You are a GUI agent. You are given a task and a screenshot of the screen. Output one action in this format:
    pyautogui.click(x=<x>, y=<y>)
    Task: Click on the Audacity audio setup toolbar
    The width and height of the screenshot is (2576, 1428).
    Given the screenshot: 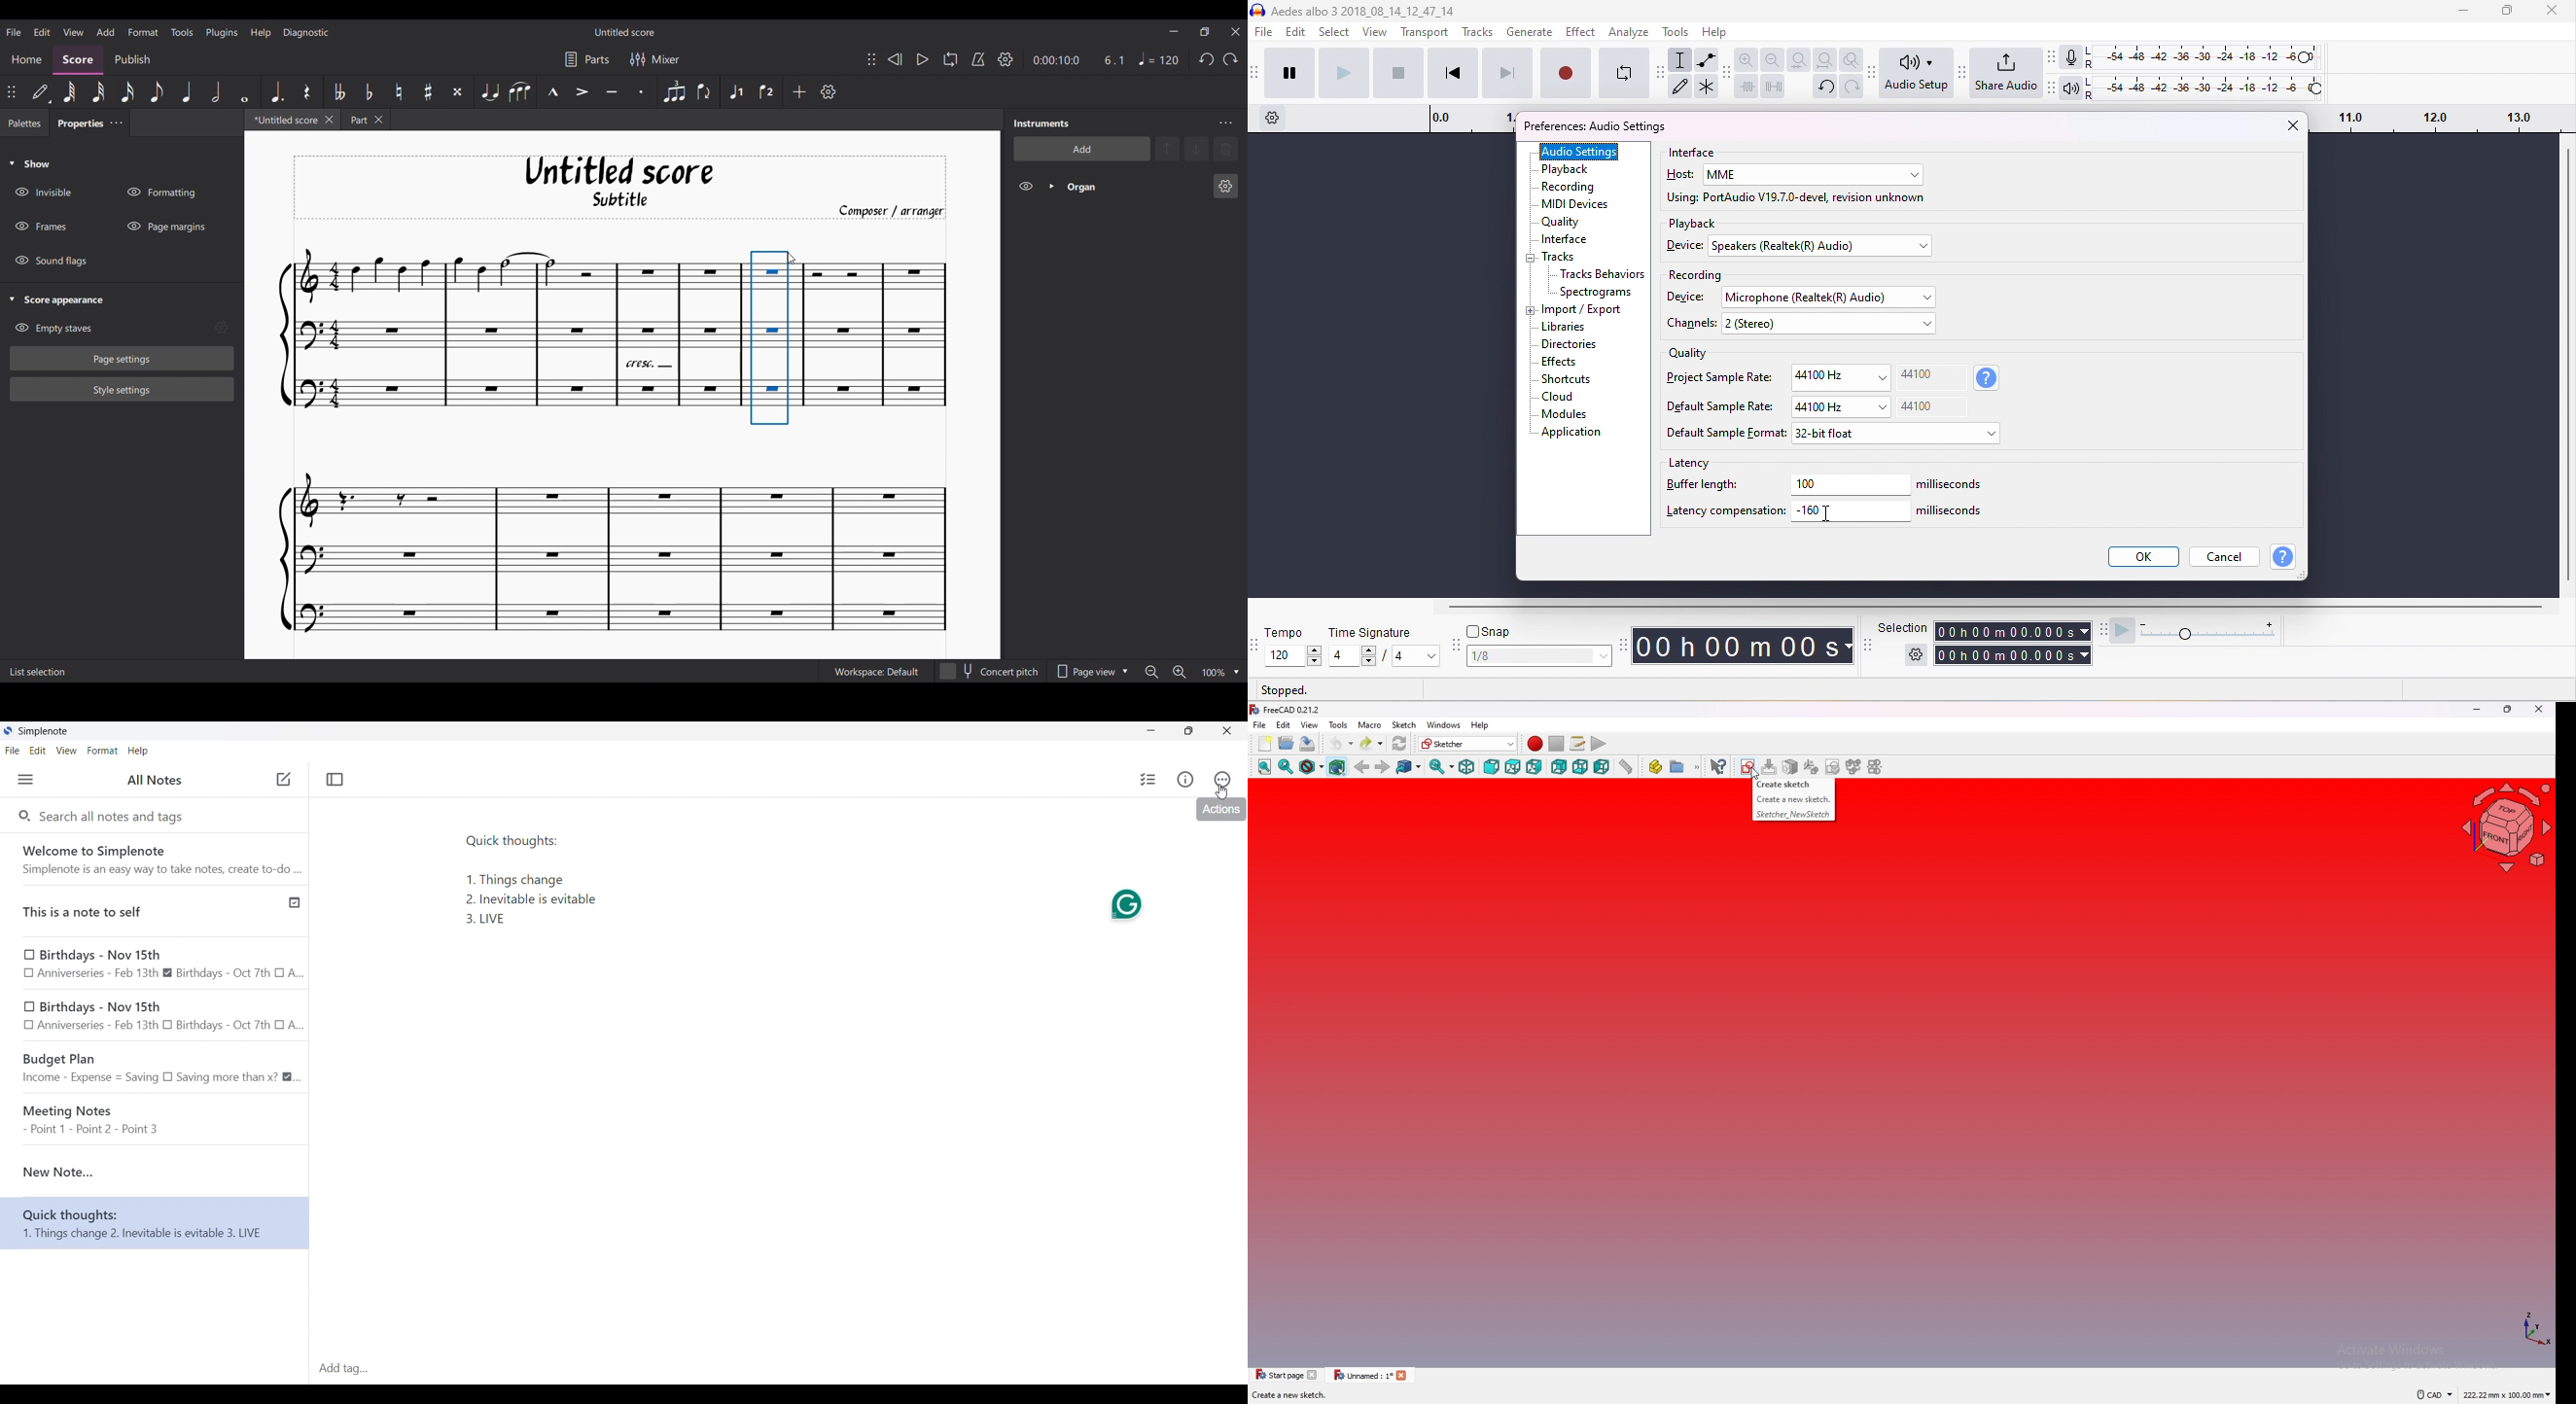 What is the action you would take?
    pyautogui.click(x=1873, y=73)
    